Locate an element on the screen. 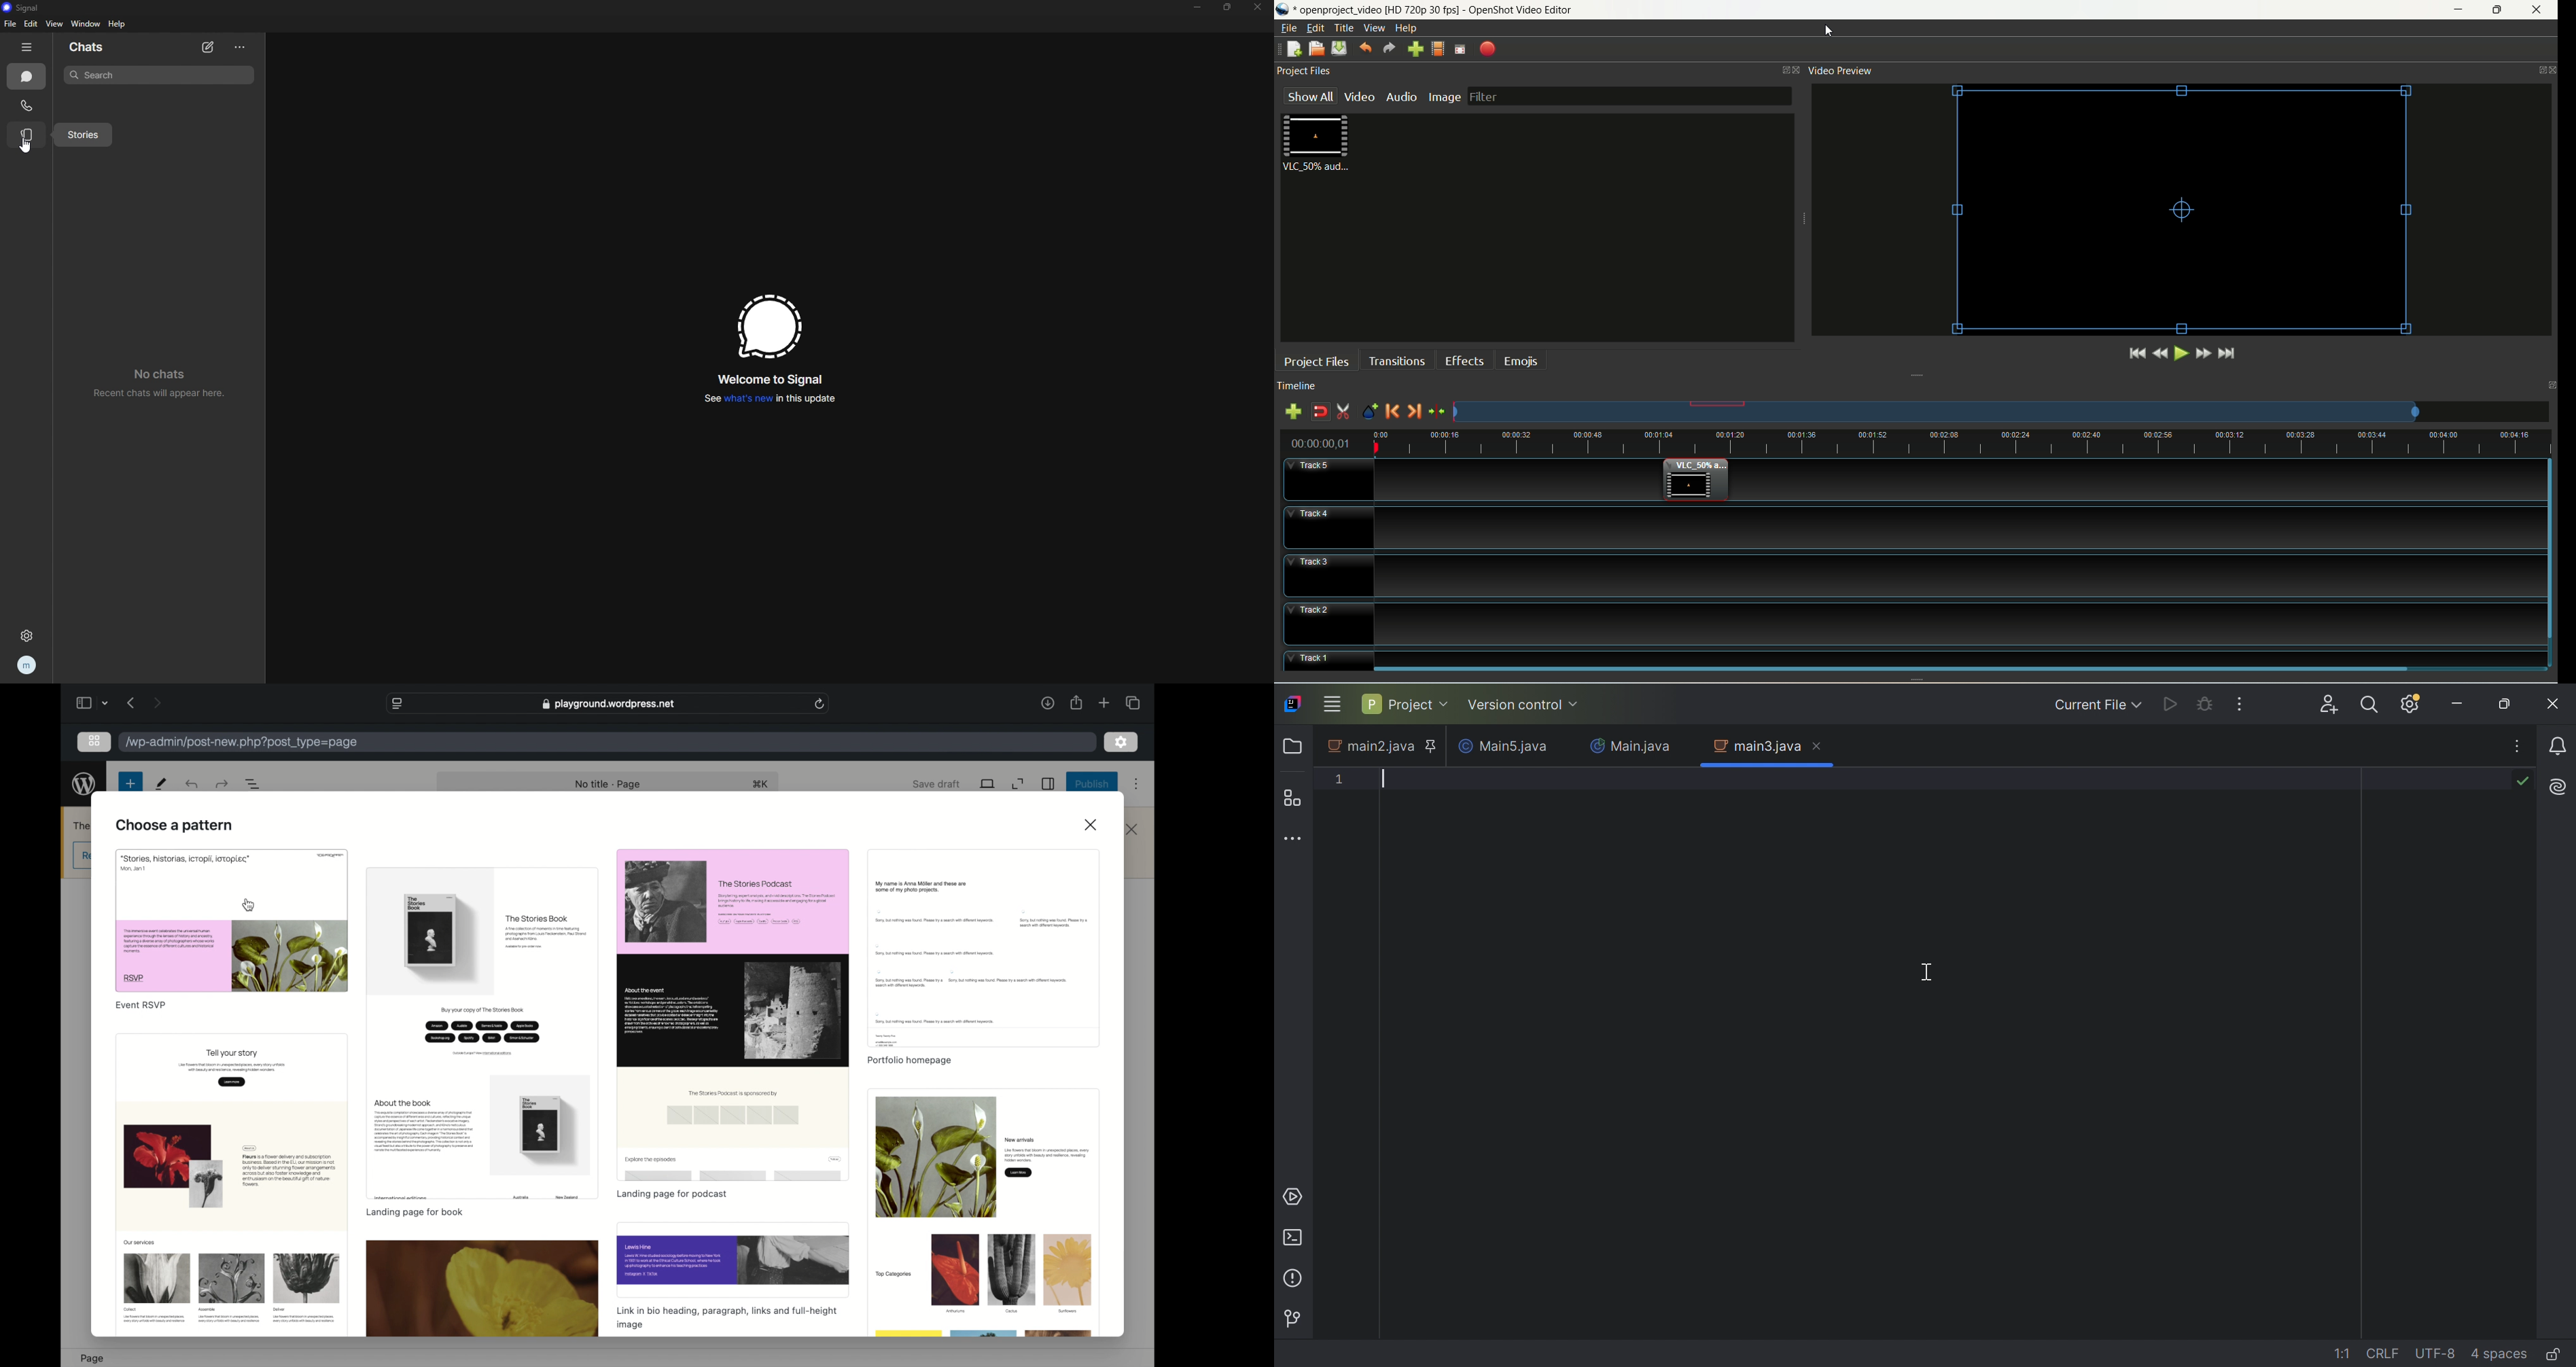  web address is located at coordinates (608, 704).